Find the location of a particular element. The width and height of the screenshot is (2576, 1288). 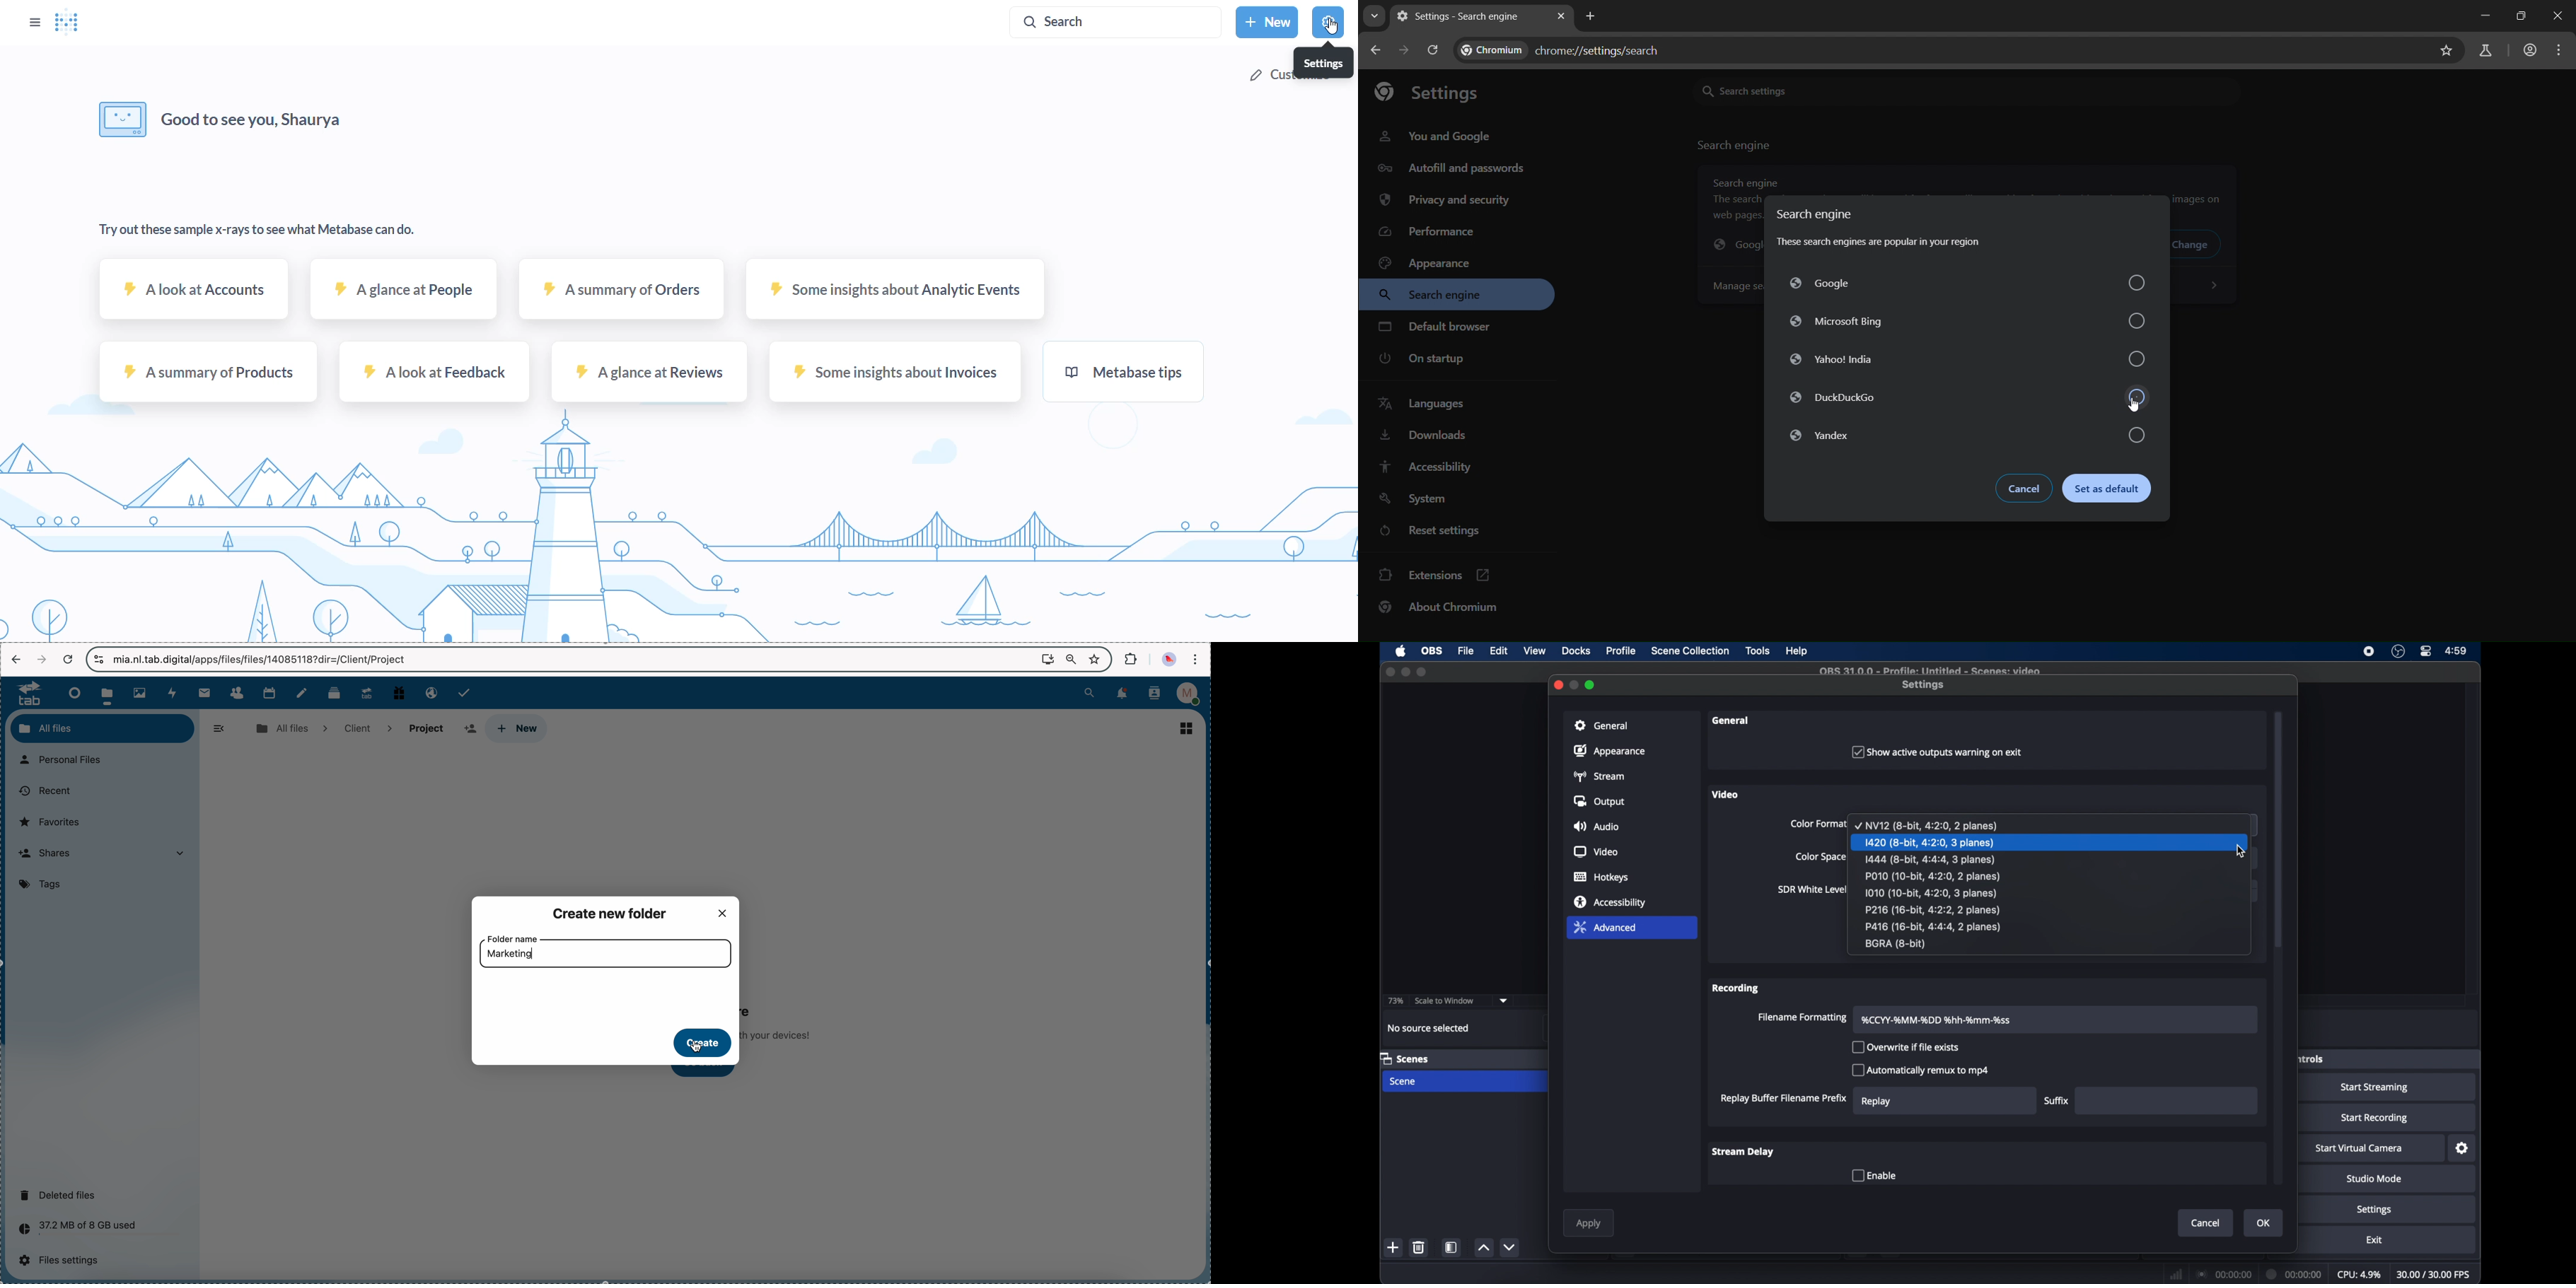

folder name is located at coordinates (513, 937).